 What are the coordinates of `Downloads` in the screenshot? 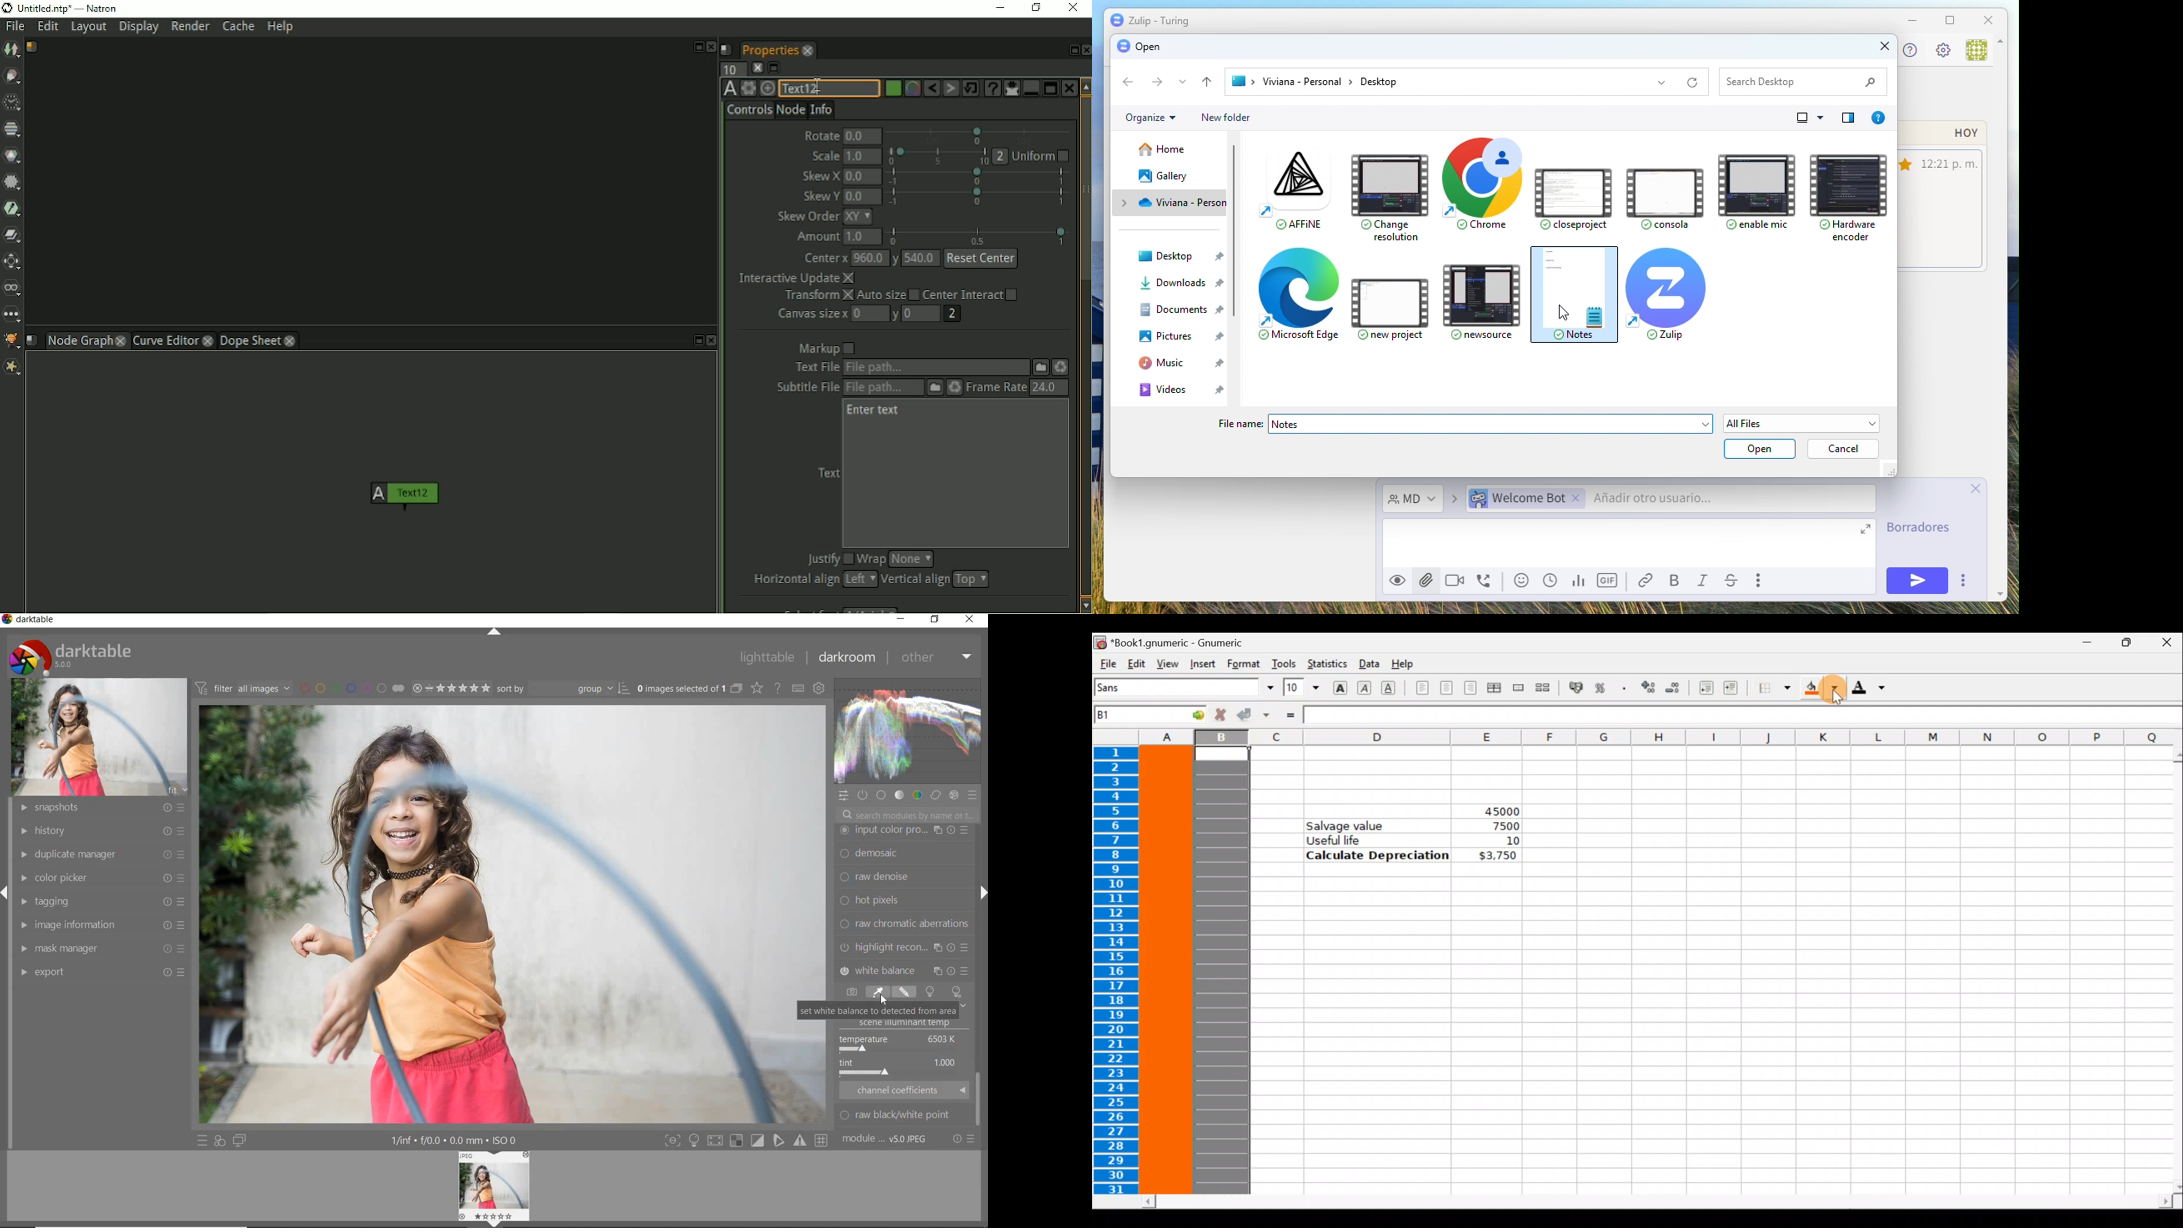 It's located at (1185, 283).